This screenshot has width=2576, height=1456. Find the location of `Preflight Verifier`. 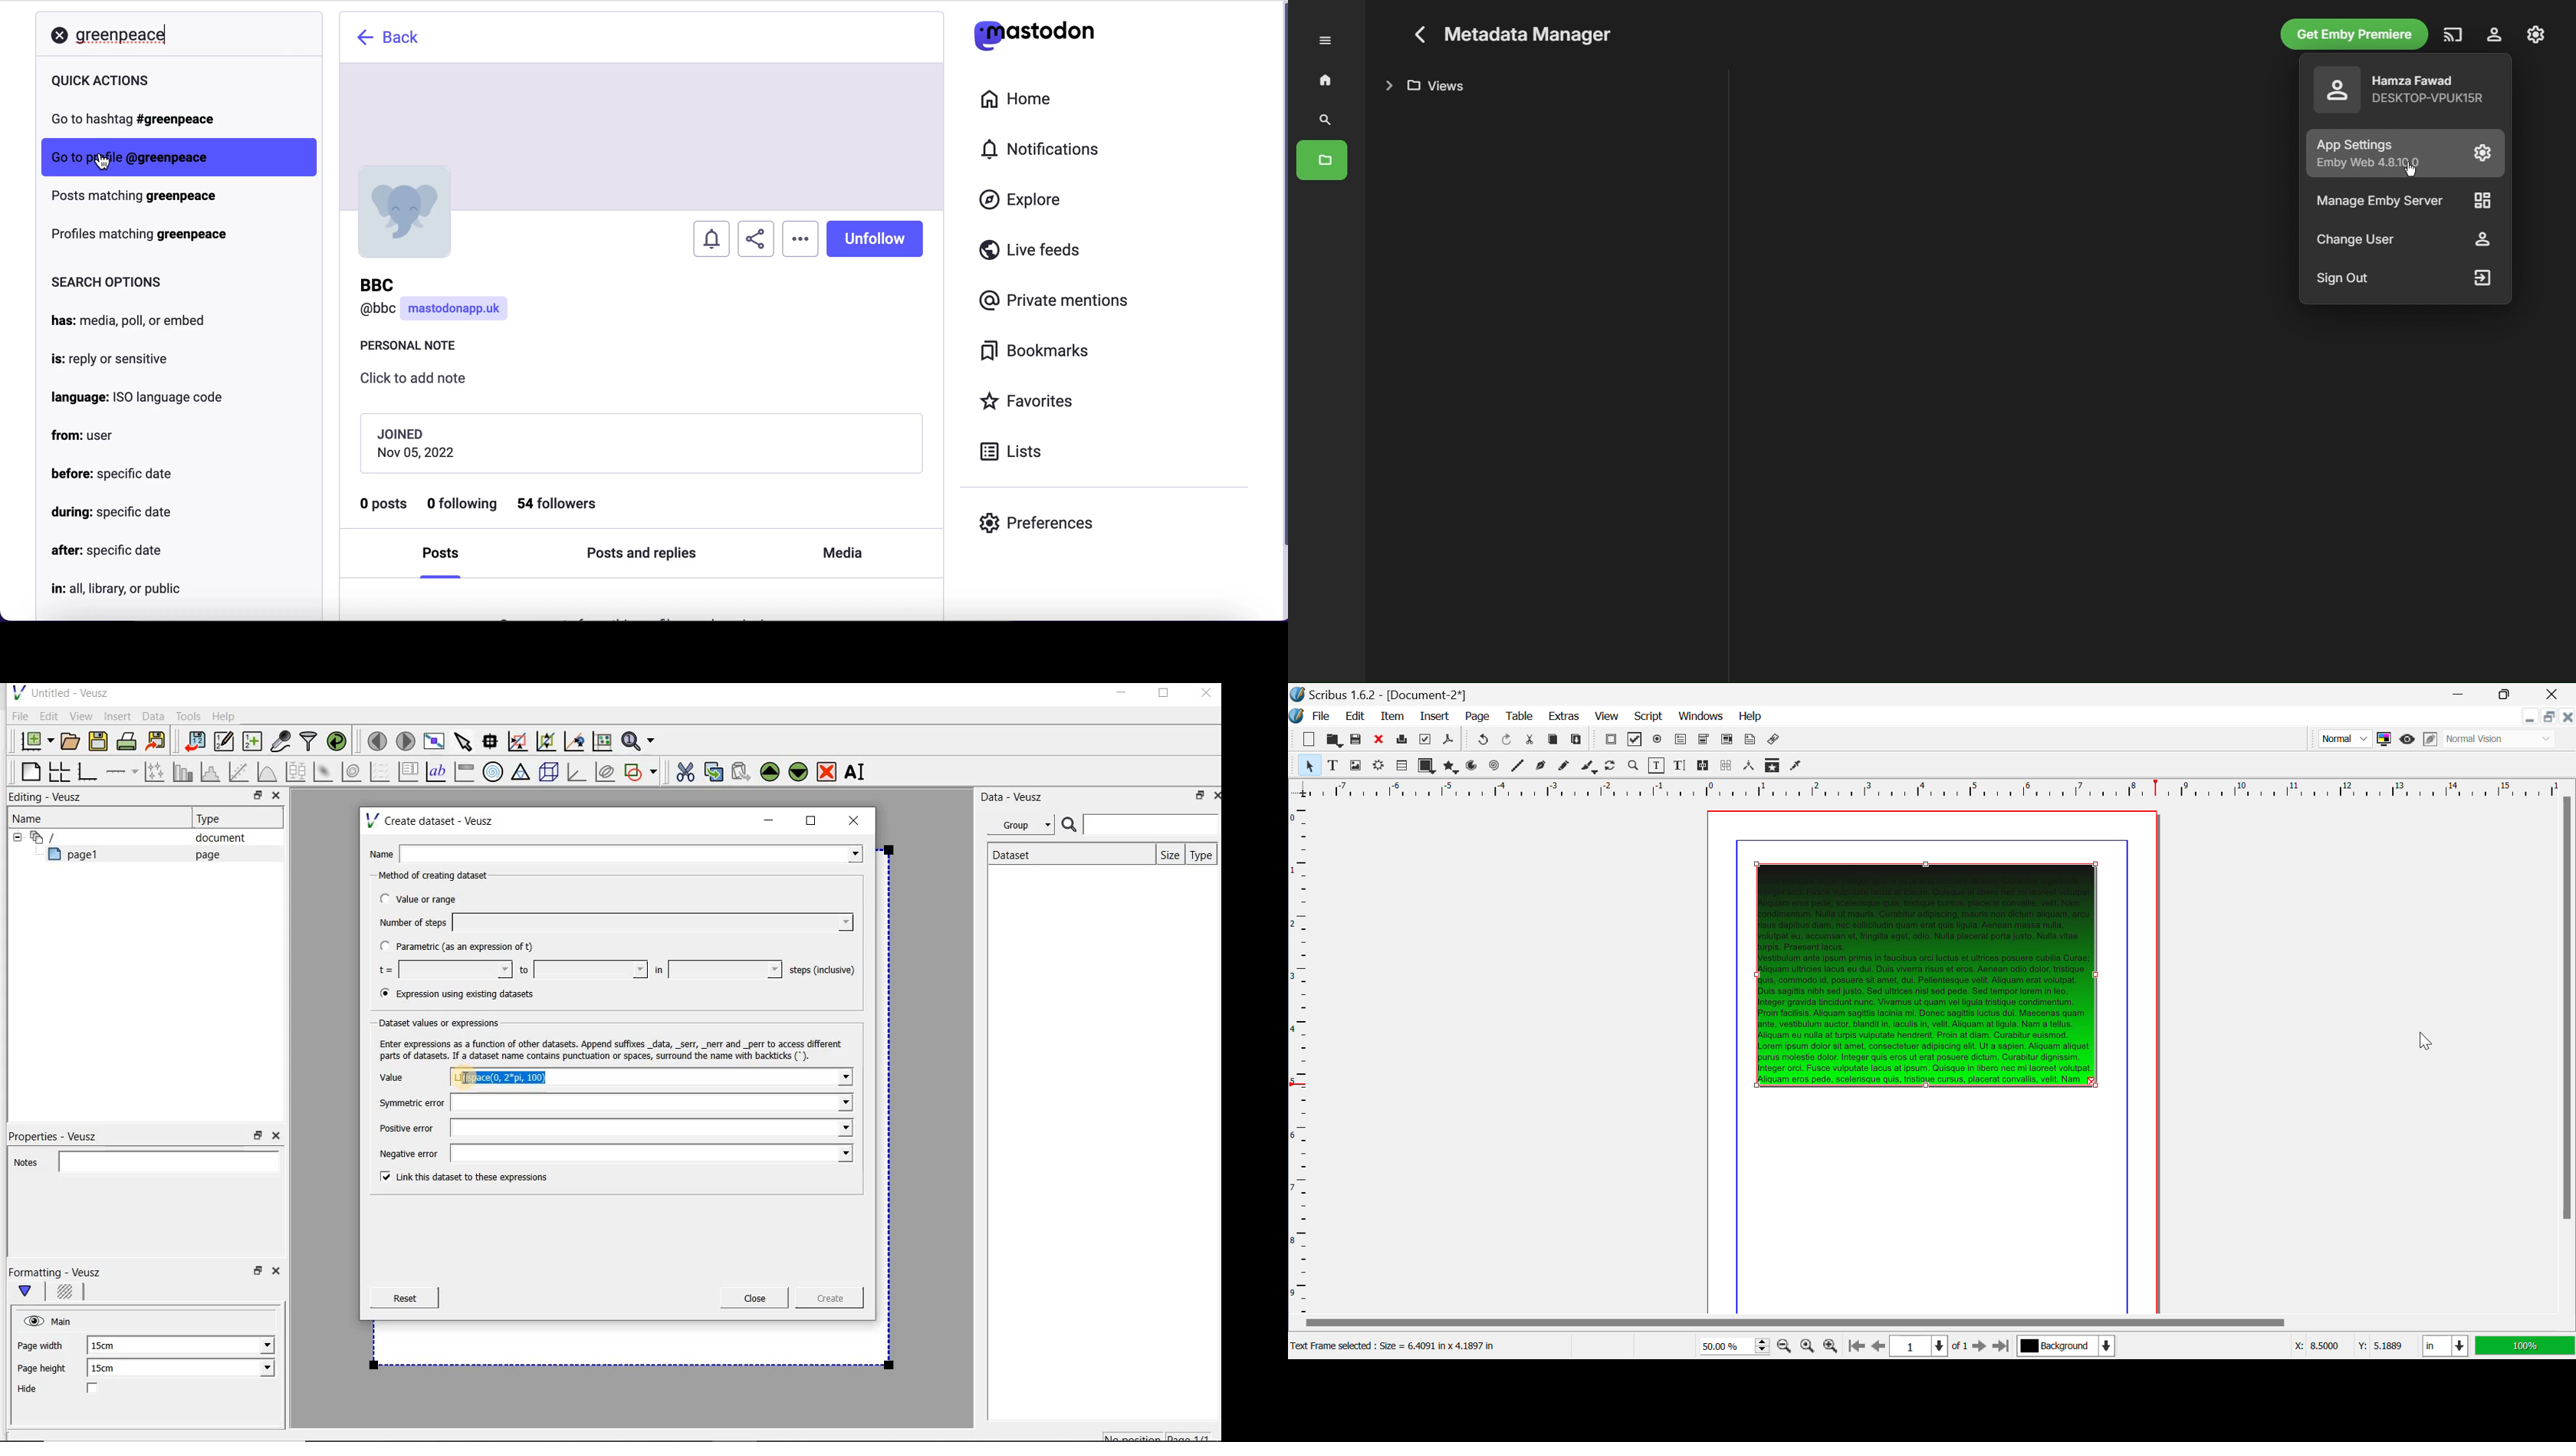

Preflight Verifier is located at coordinates (1426, 739).